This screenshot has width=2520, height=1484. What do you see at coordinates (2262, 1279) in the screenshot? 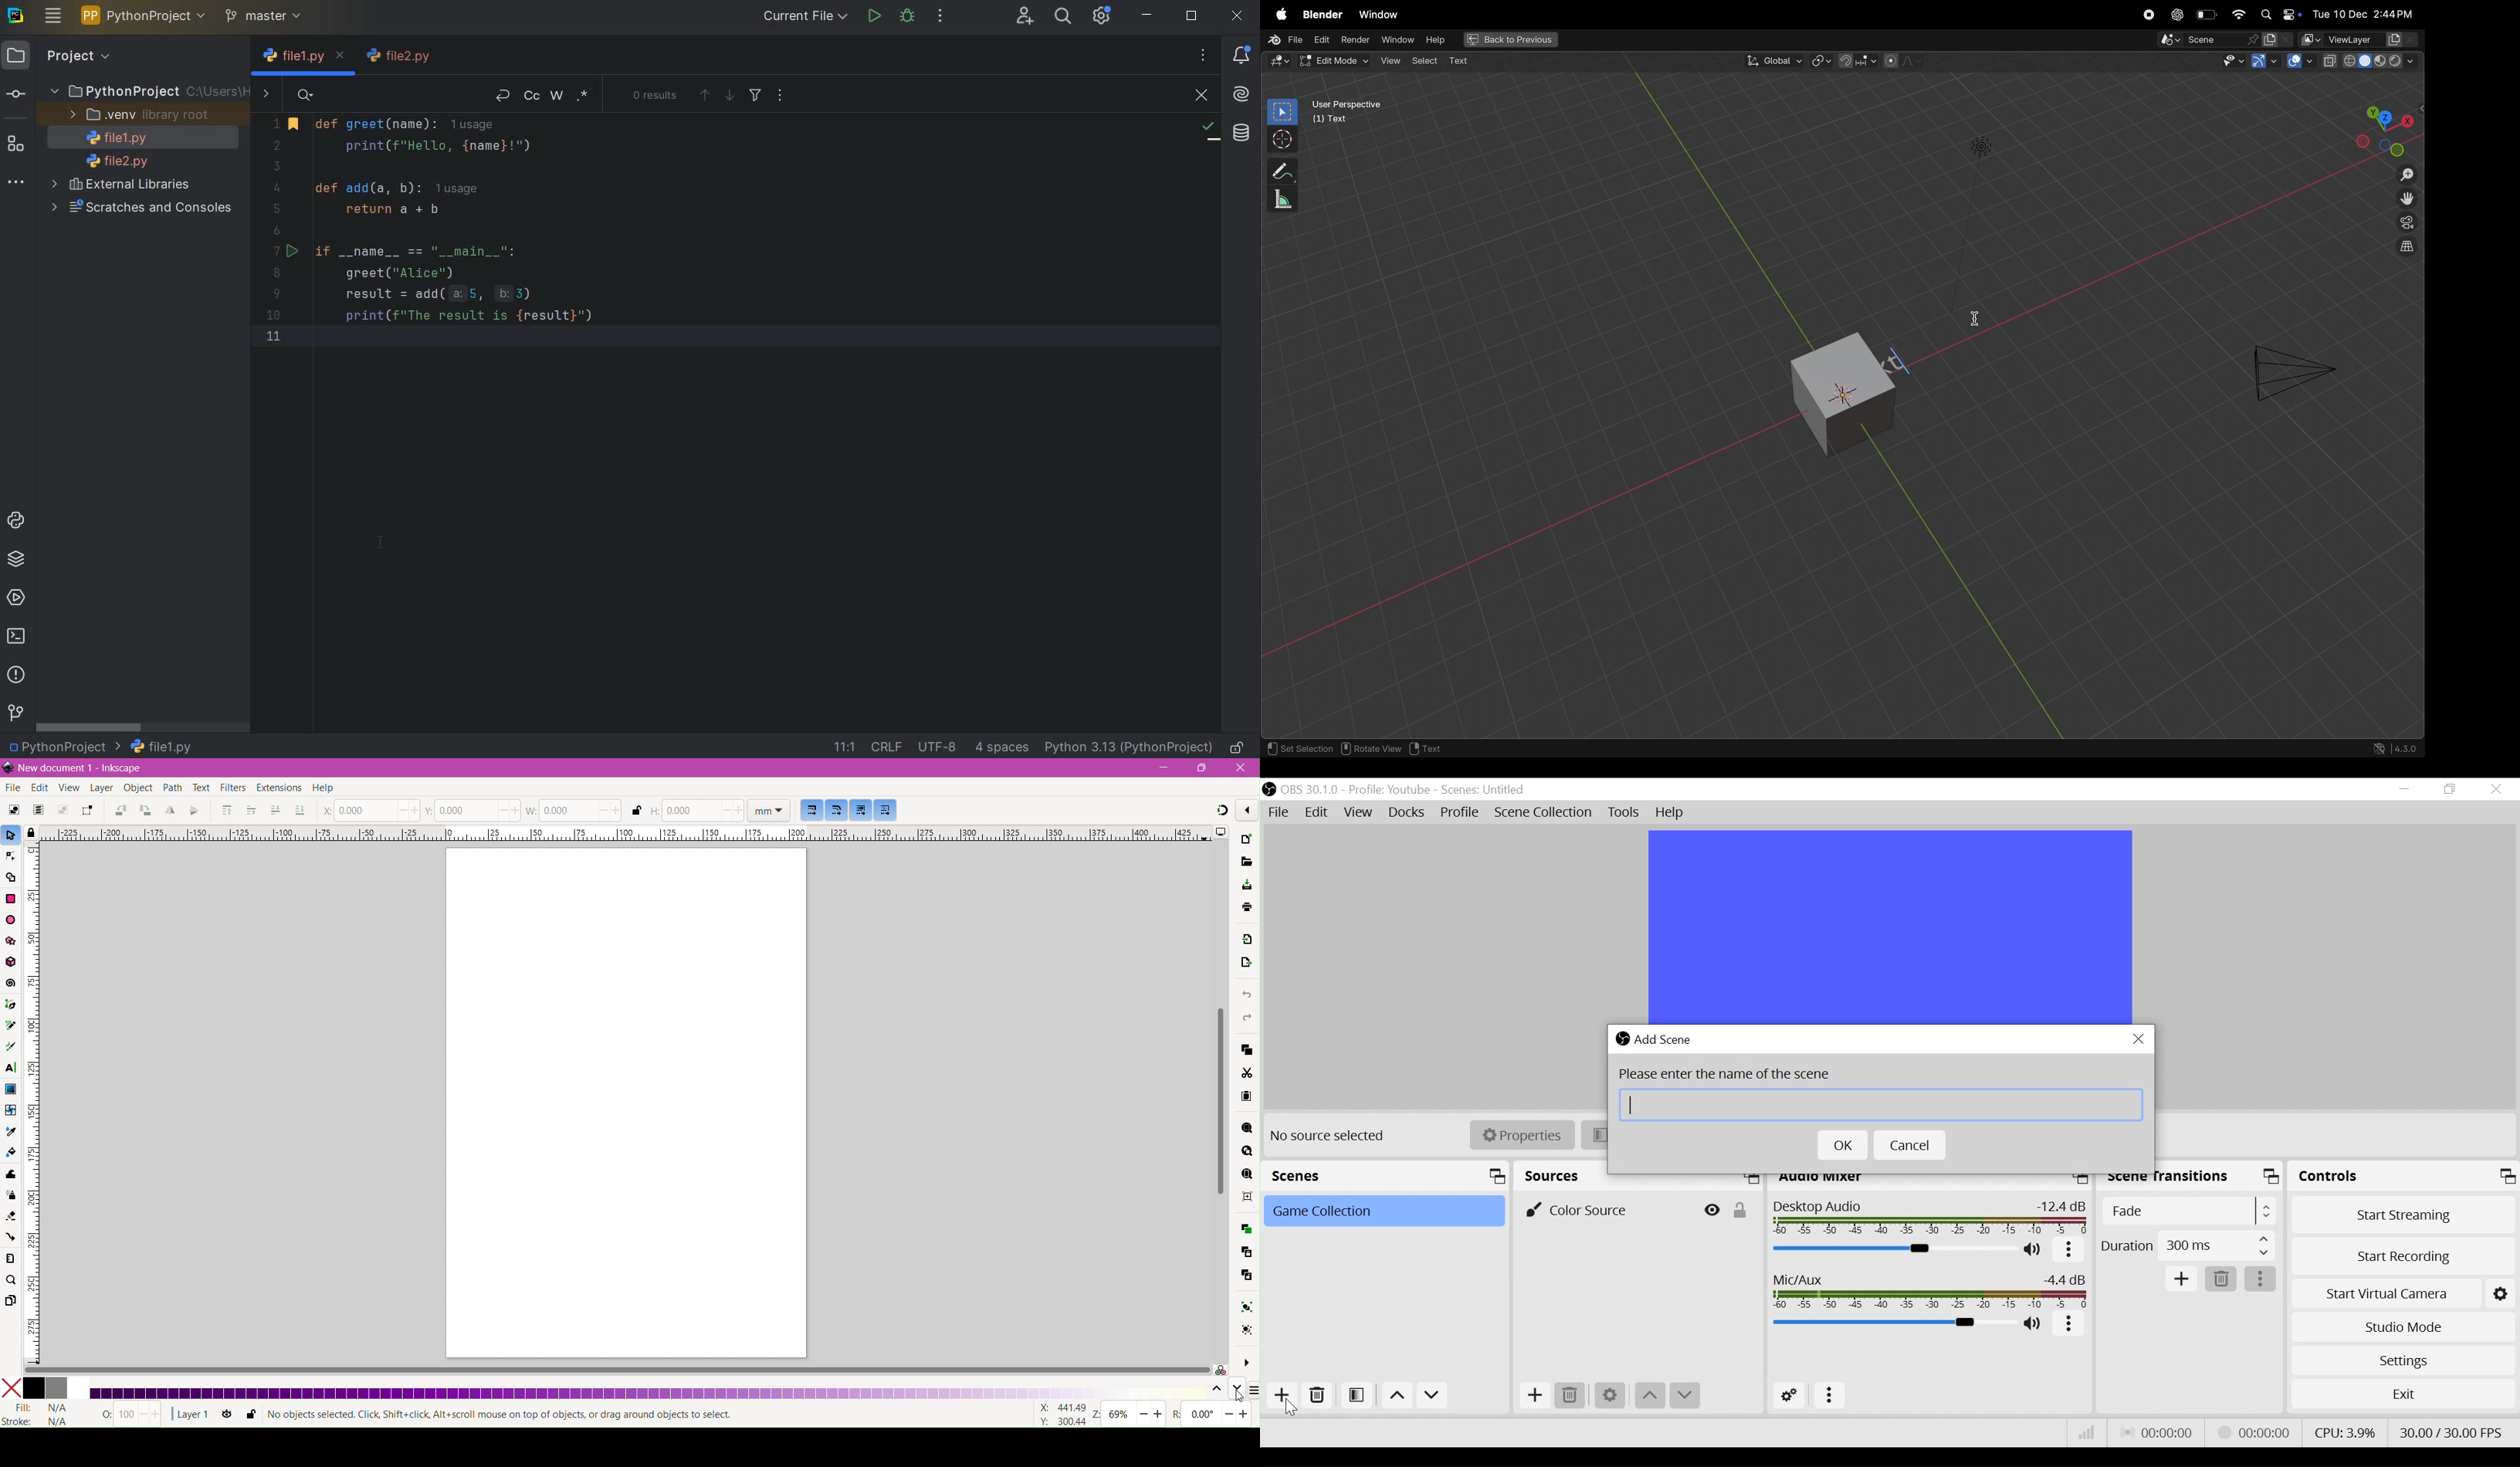
I see `more options` at bounding box center [2262, 1279].